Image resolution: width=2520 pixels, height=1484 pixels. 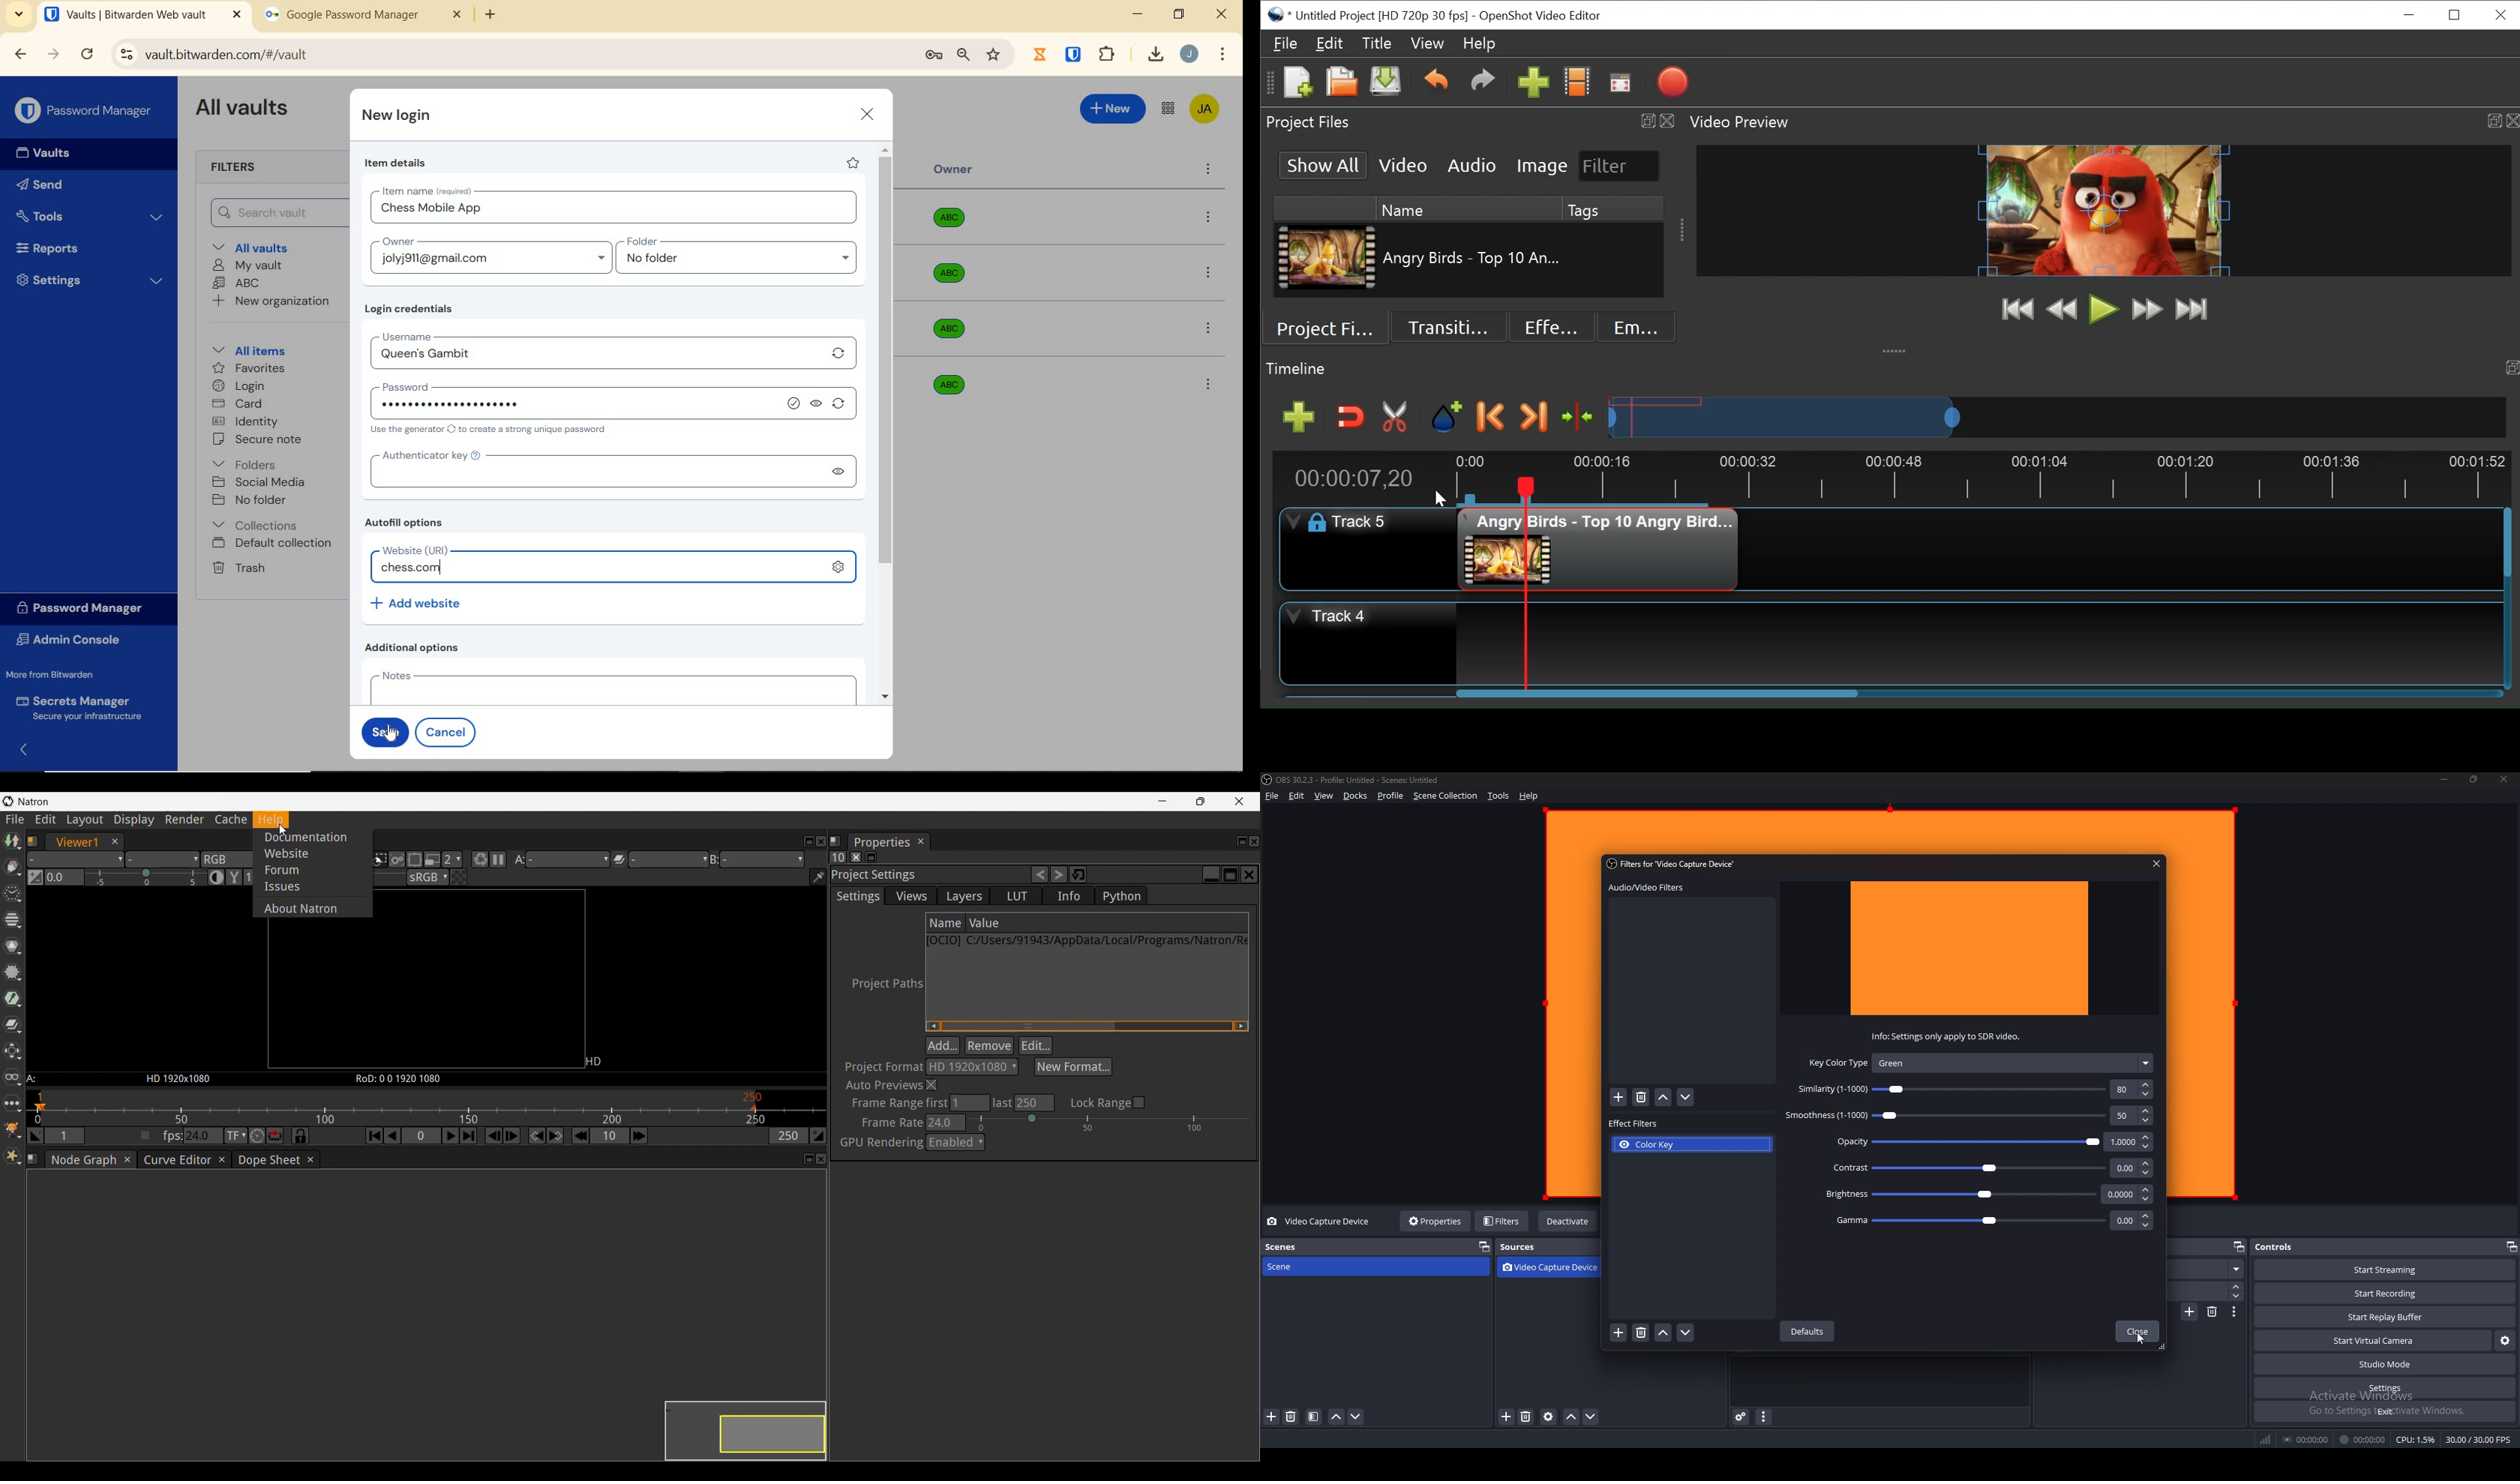 I want to click on 00:00:00, so click(x=2305, y=1440).